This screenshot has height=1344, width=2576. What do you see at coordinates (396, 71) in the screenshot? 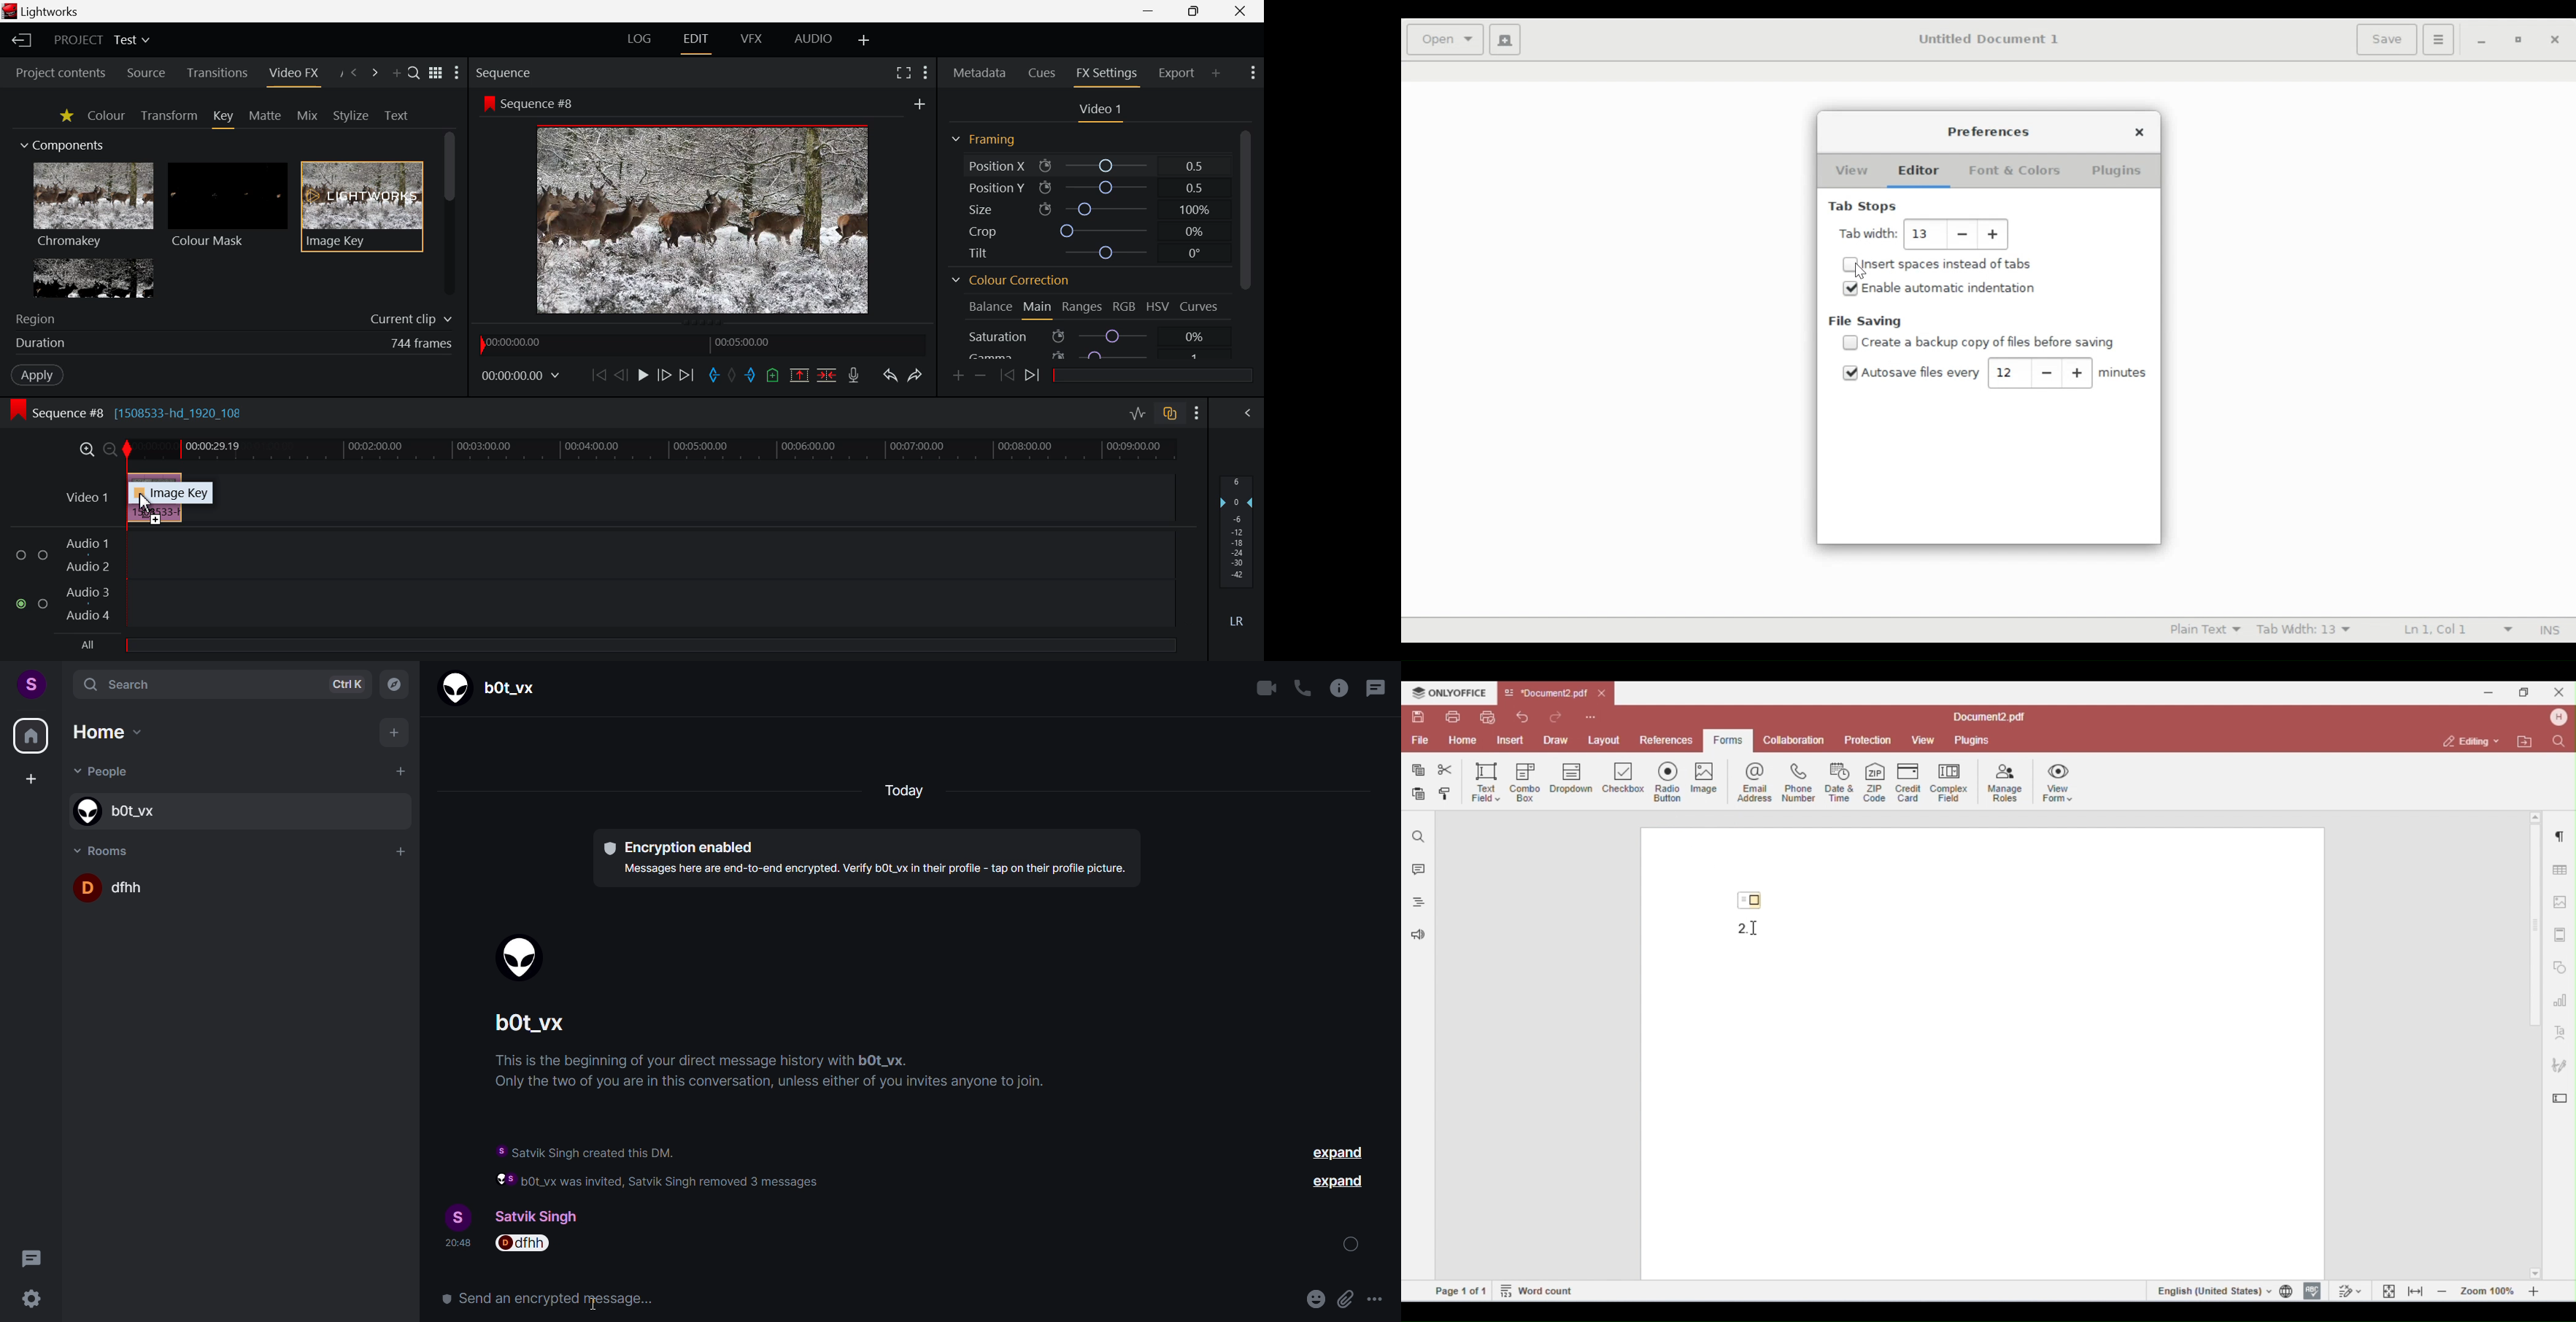
I see `Add Panel` at bounding box center [396, 71].